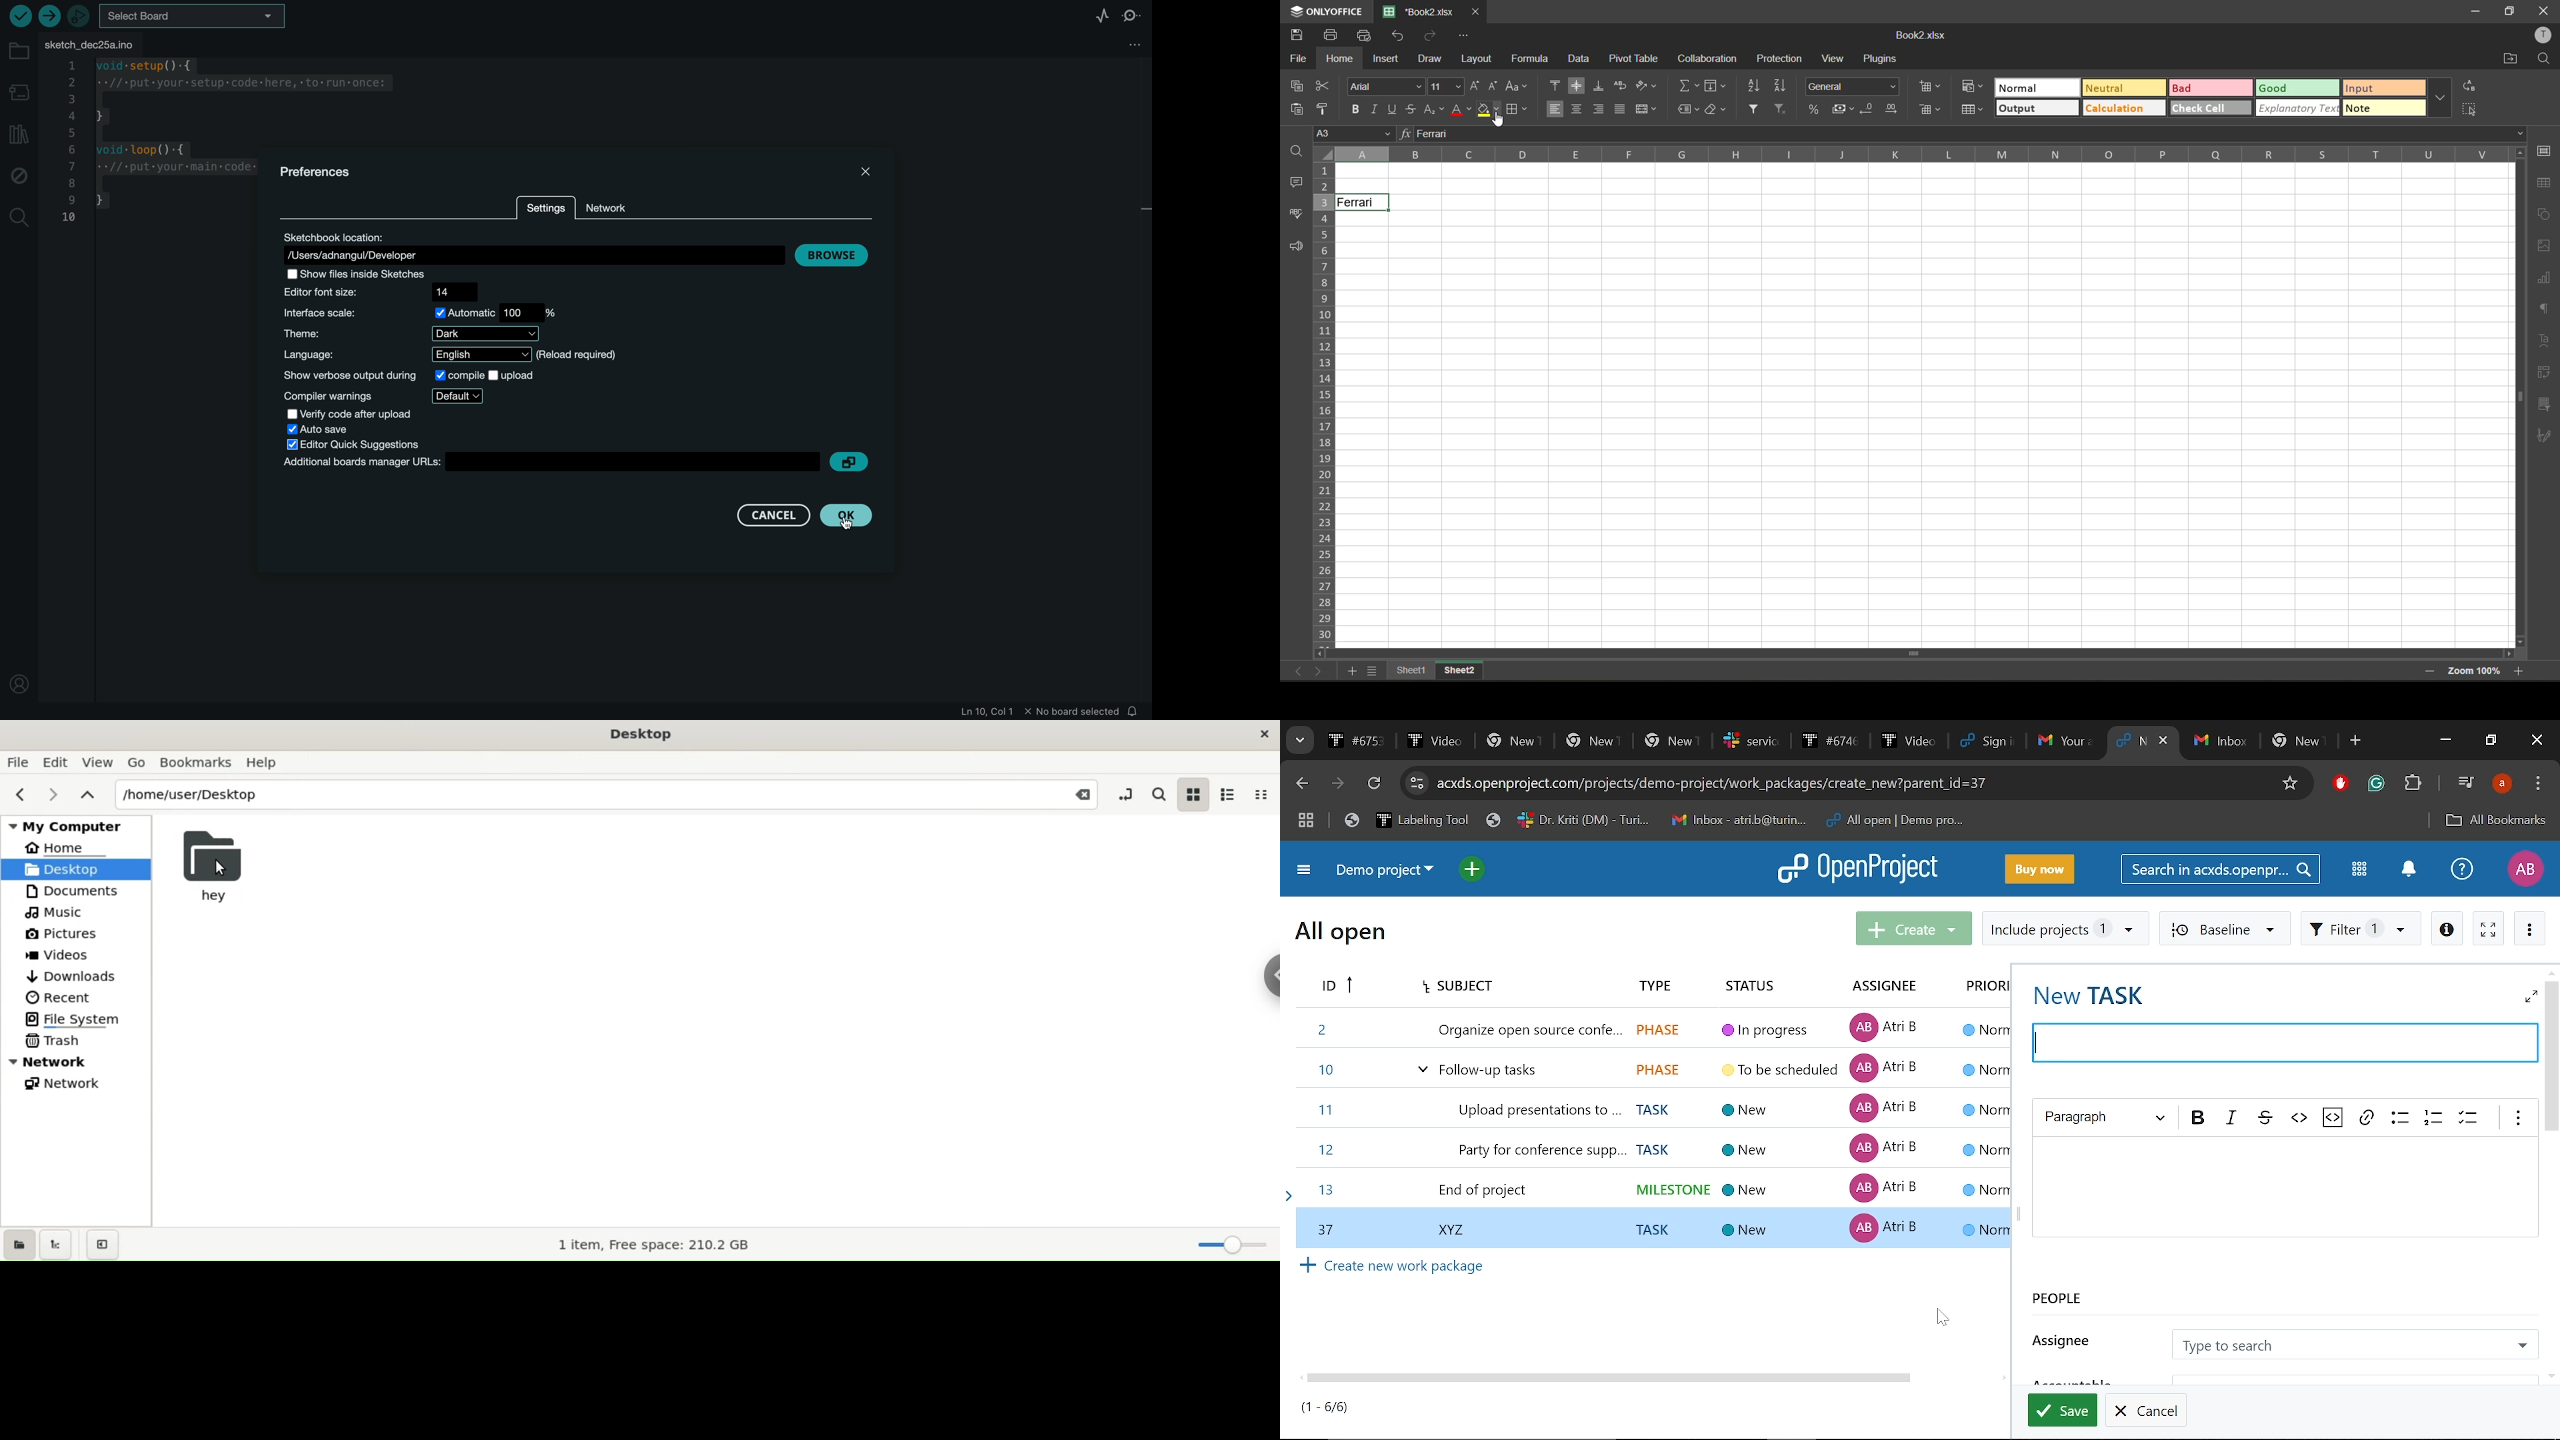 The width and height of the screenshot is (2576, 1456). I want to click on increment size, so click(1476, 87).